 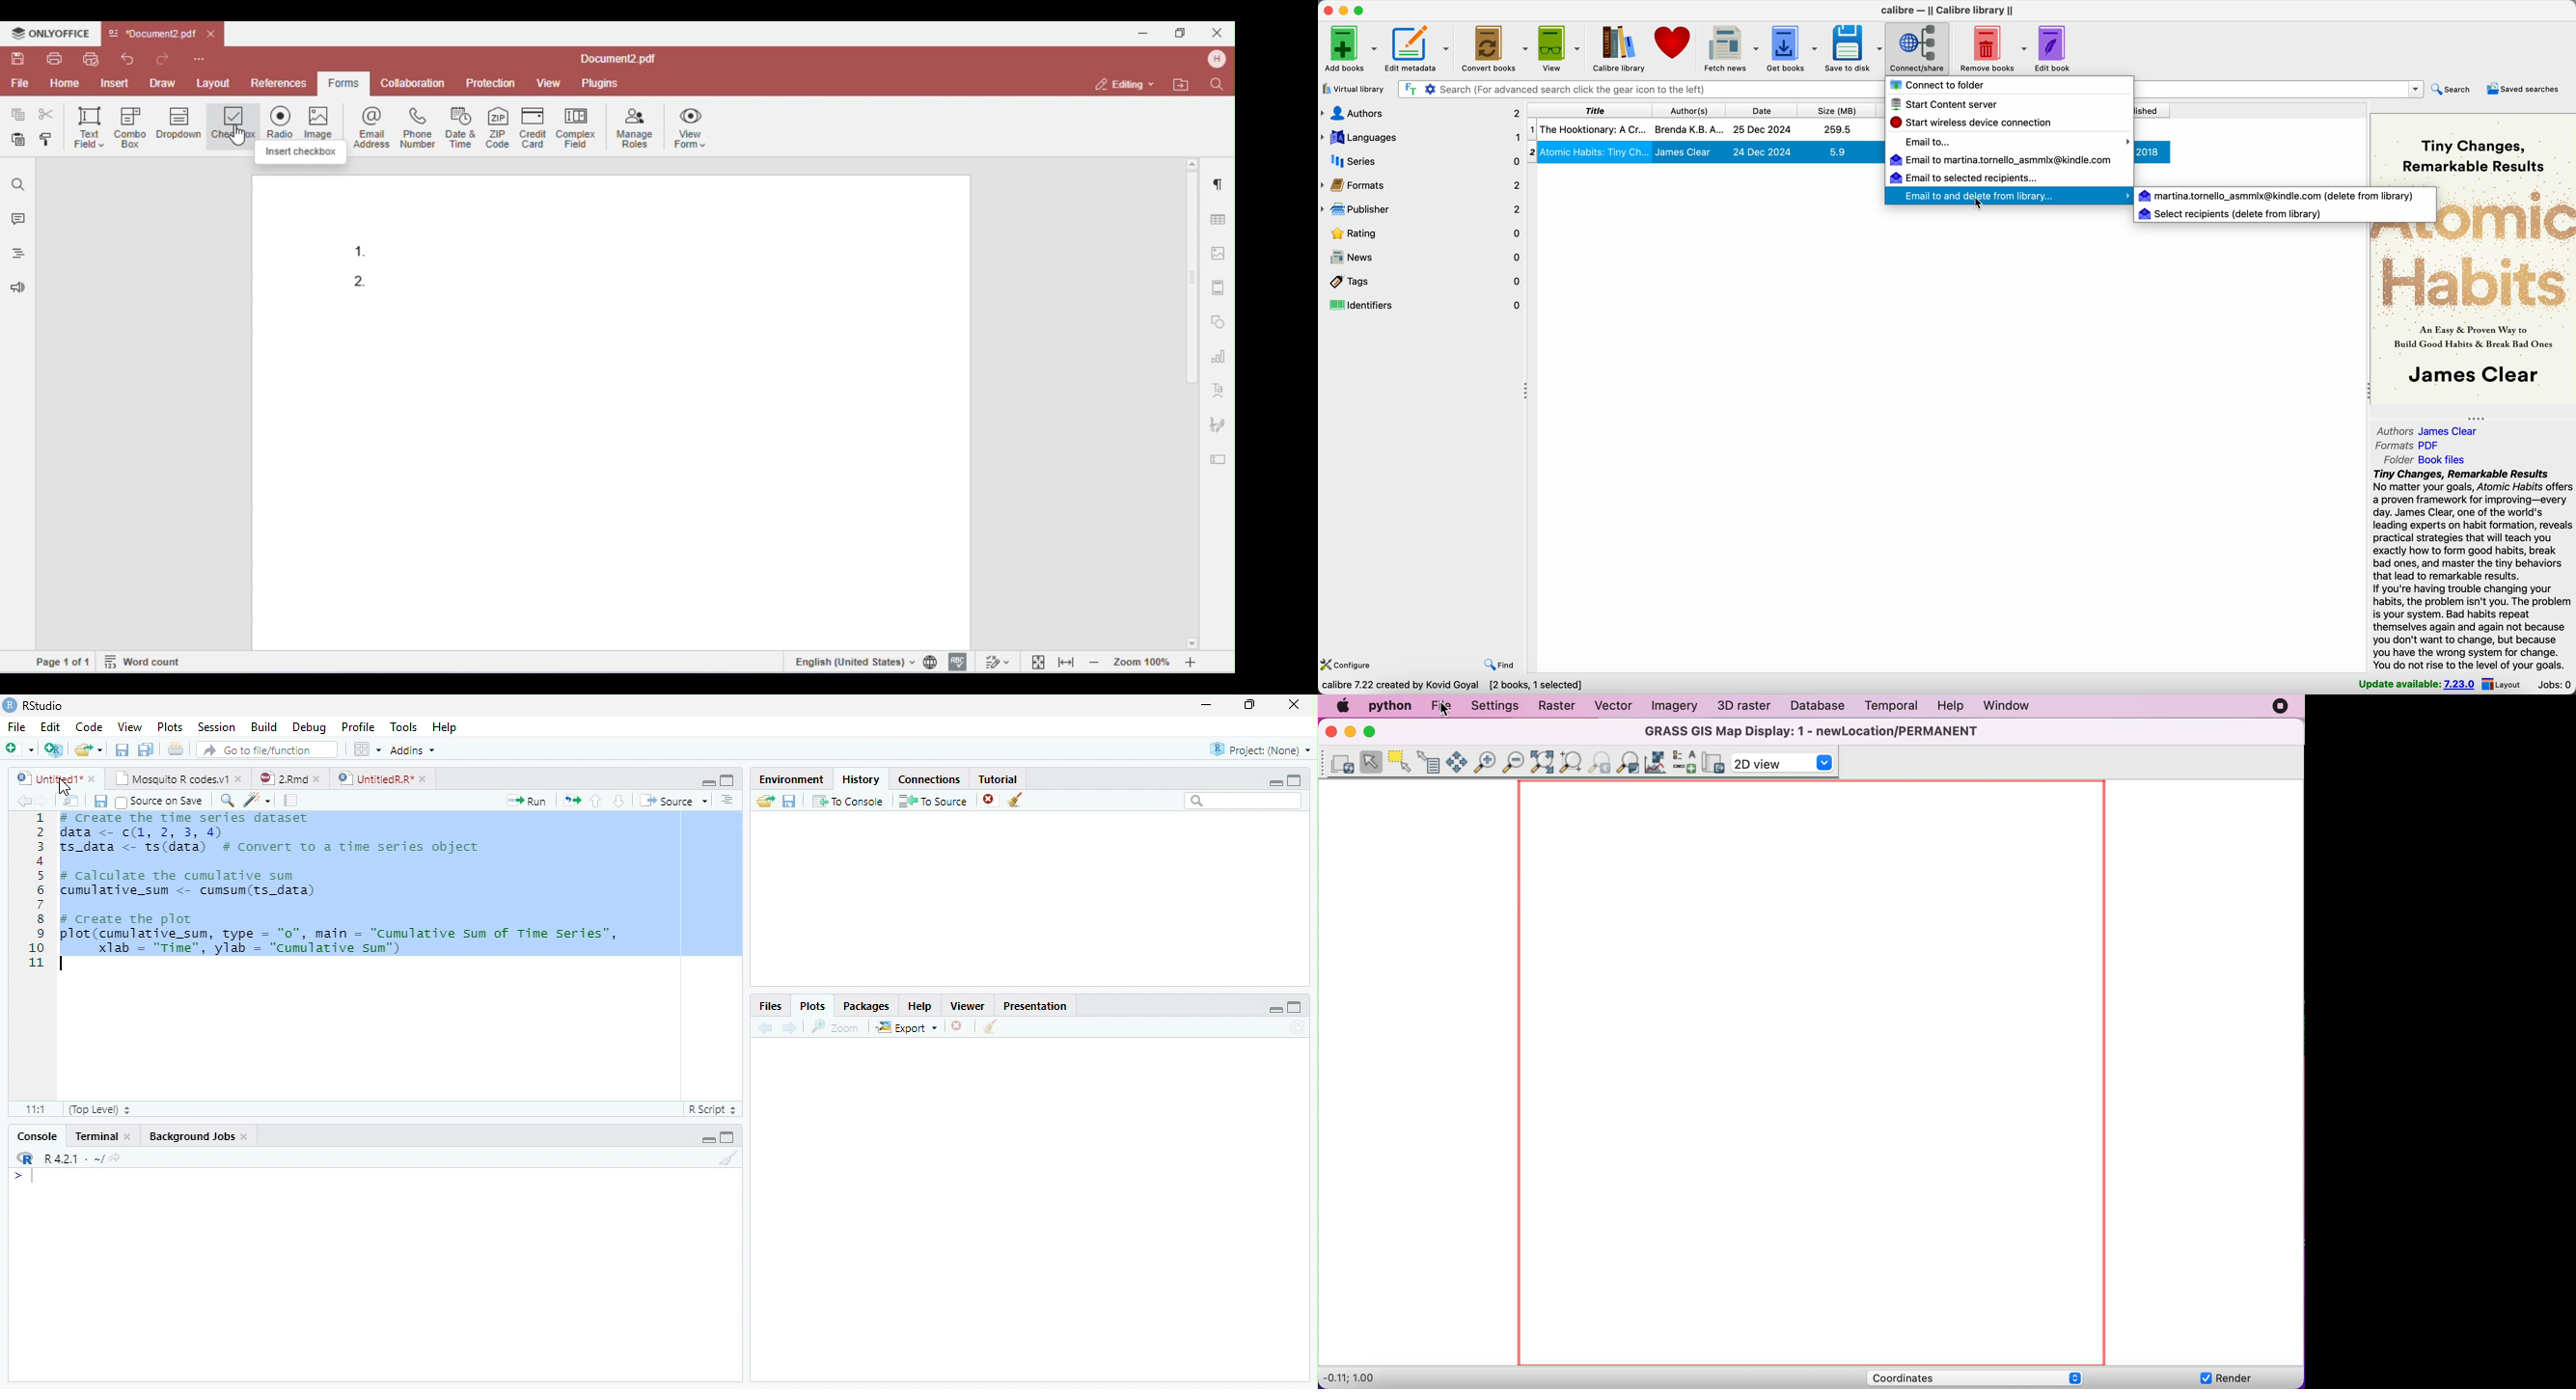 What do you see at coordinates (1261, 749) in the screenshot?
I see `Project (None)` at bounding box center [1261, 749].